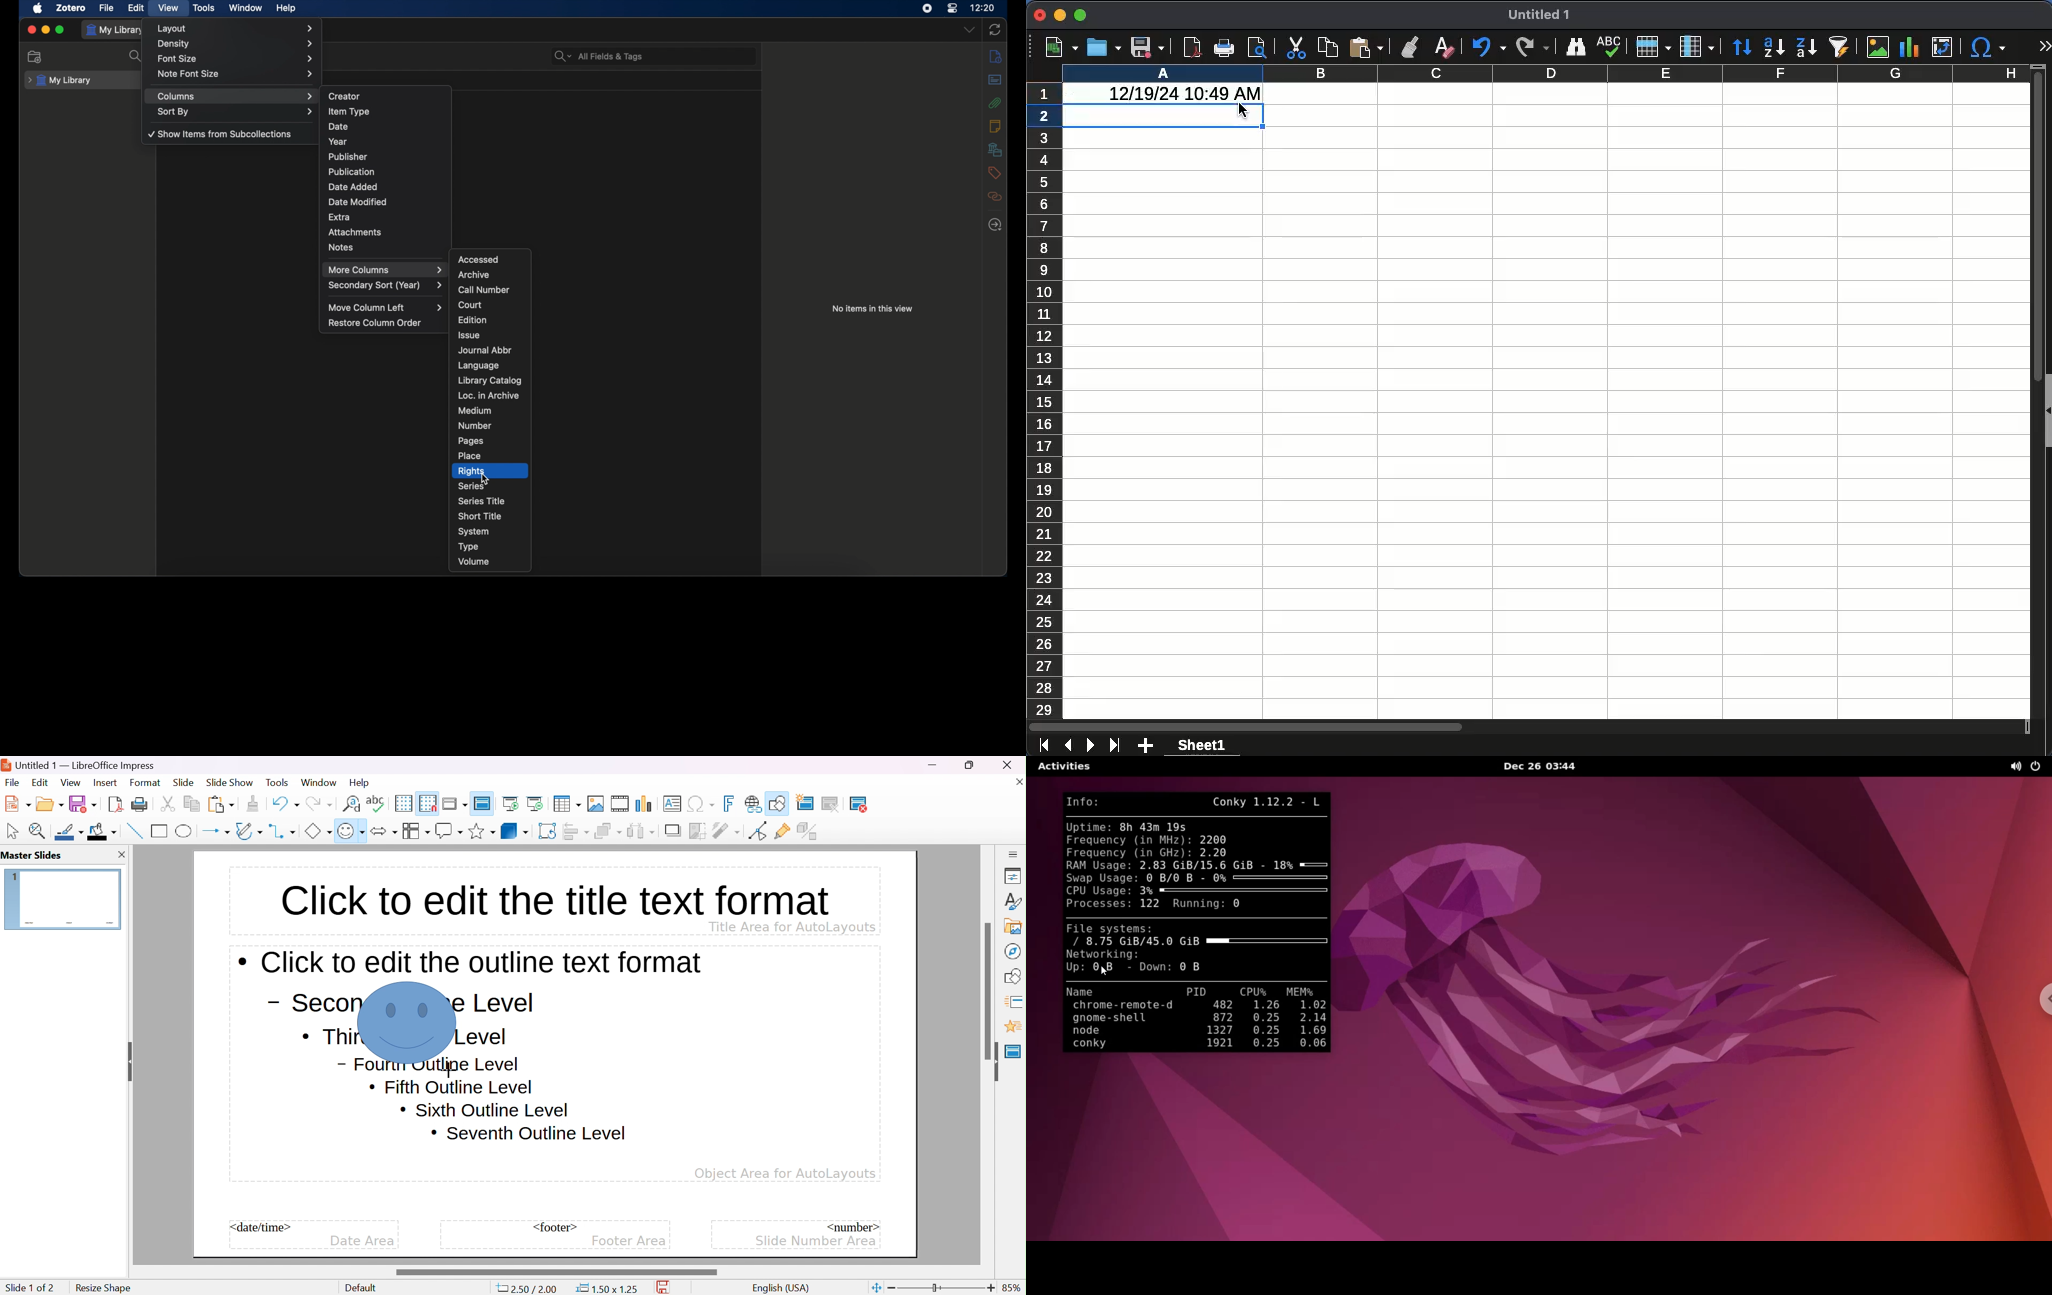 The image size is (2072, 1316). What do you see at coordinates (364, 1289) in the screenshot?
I see `default` at bounding box center [364, 1289].